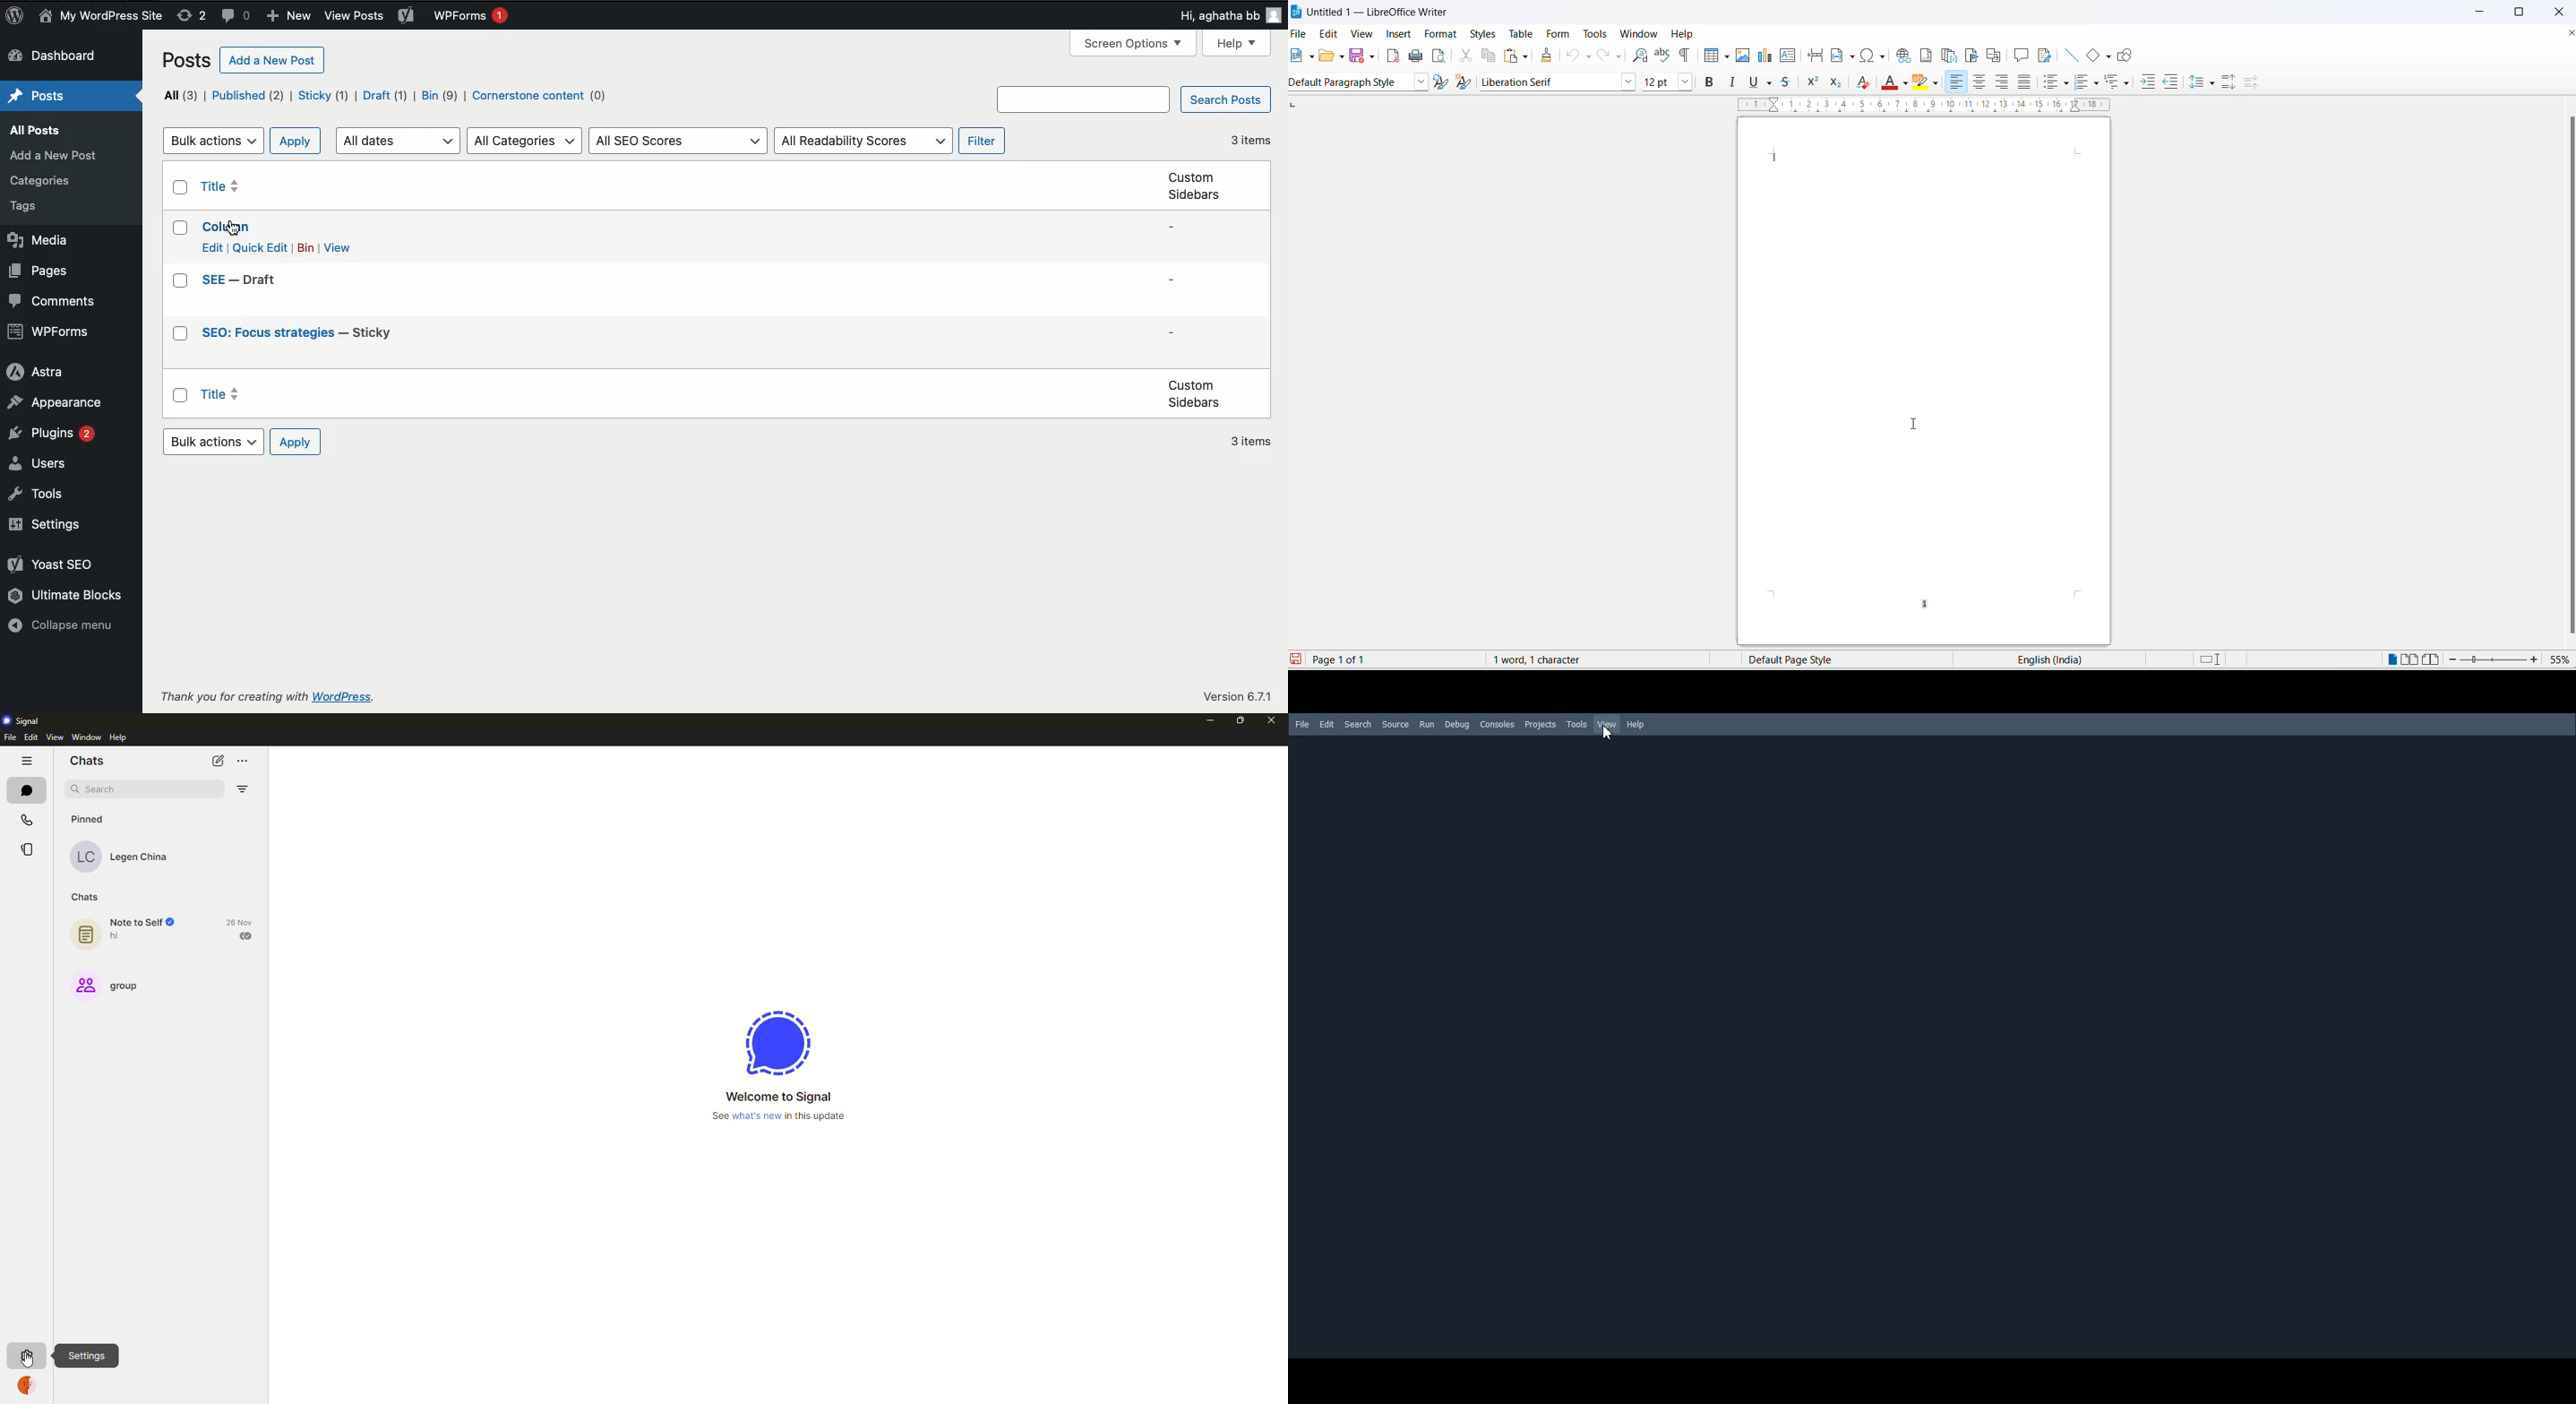 The height and width of the screenshot is (1428, 2576). What do you see at coordinates (1607, 725) in the screenshot?
I see `View` at bounding box center [1607, 725].